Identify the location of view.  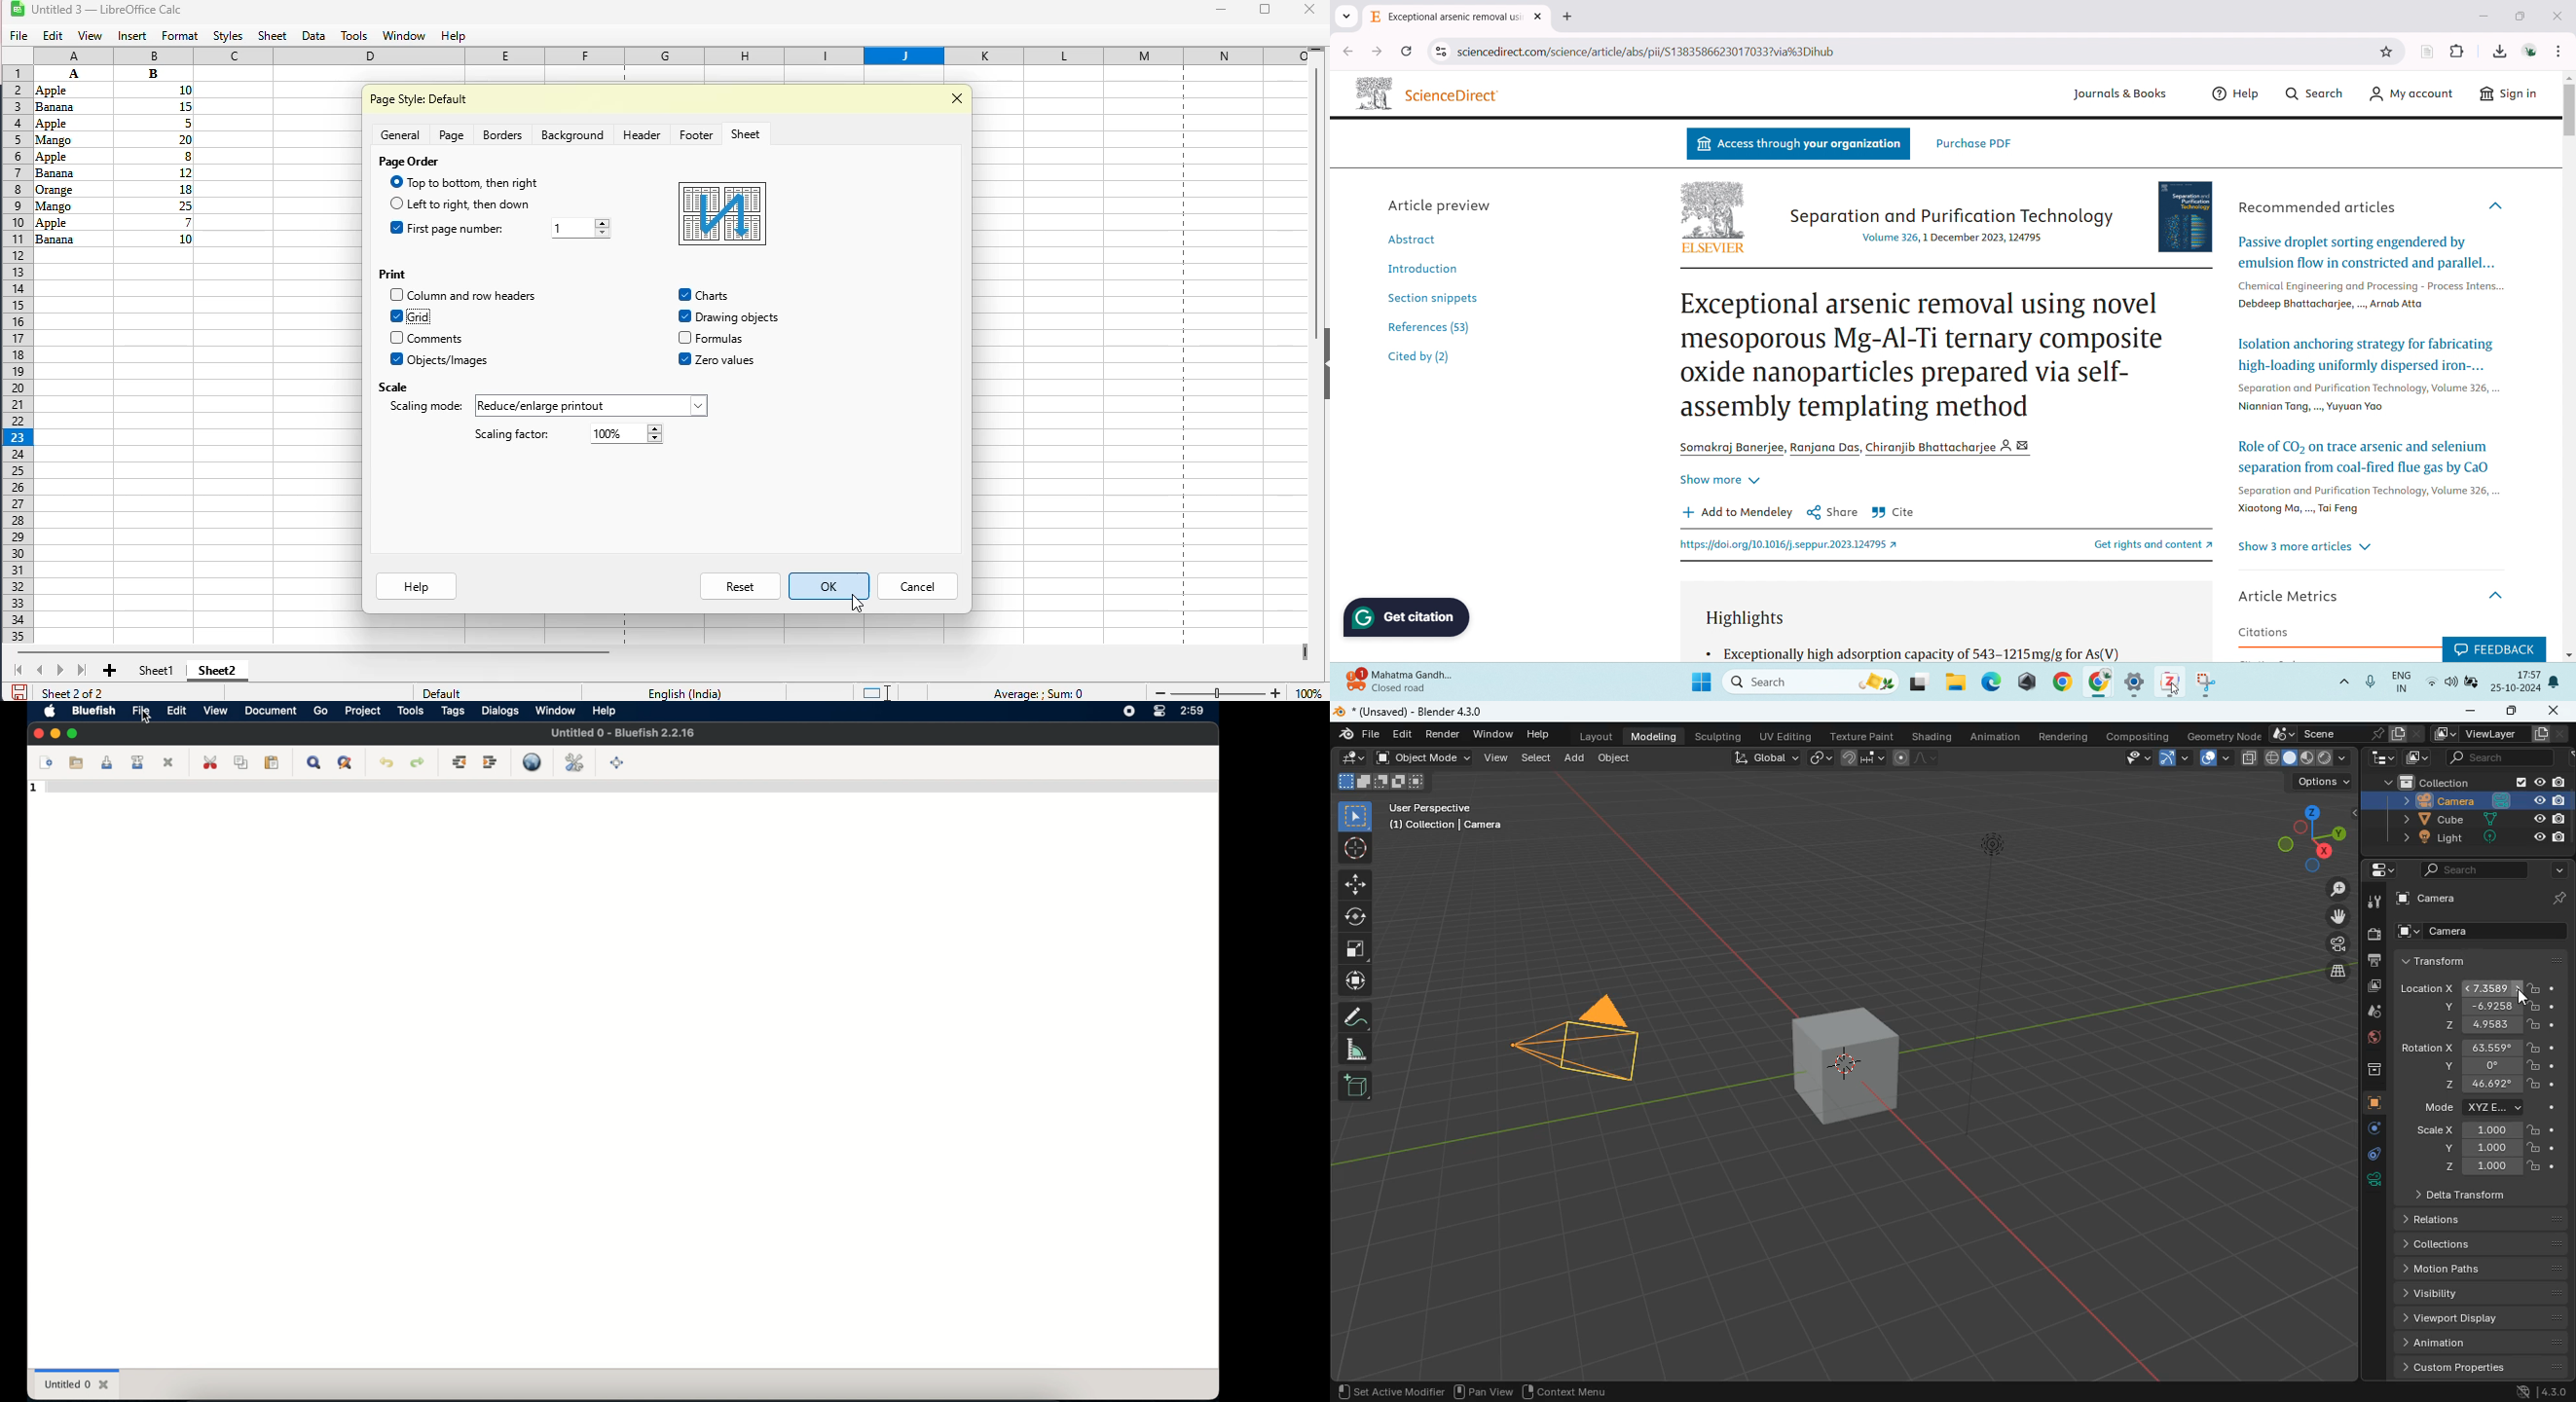
(90, 36).